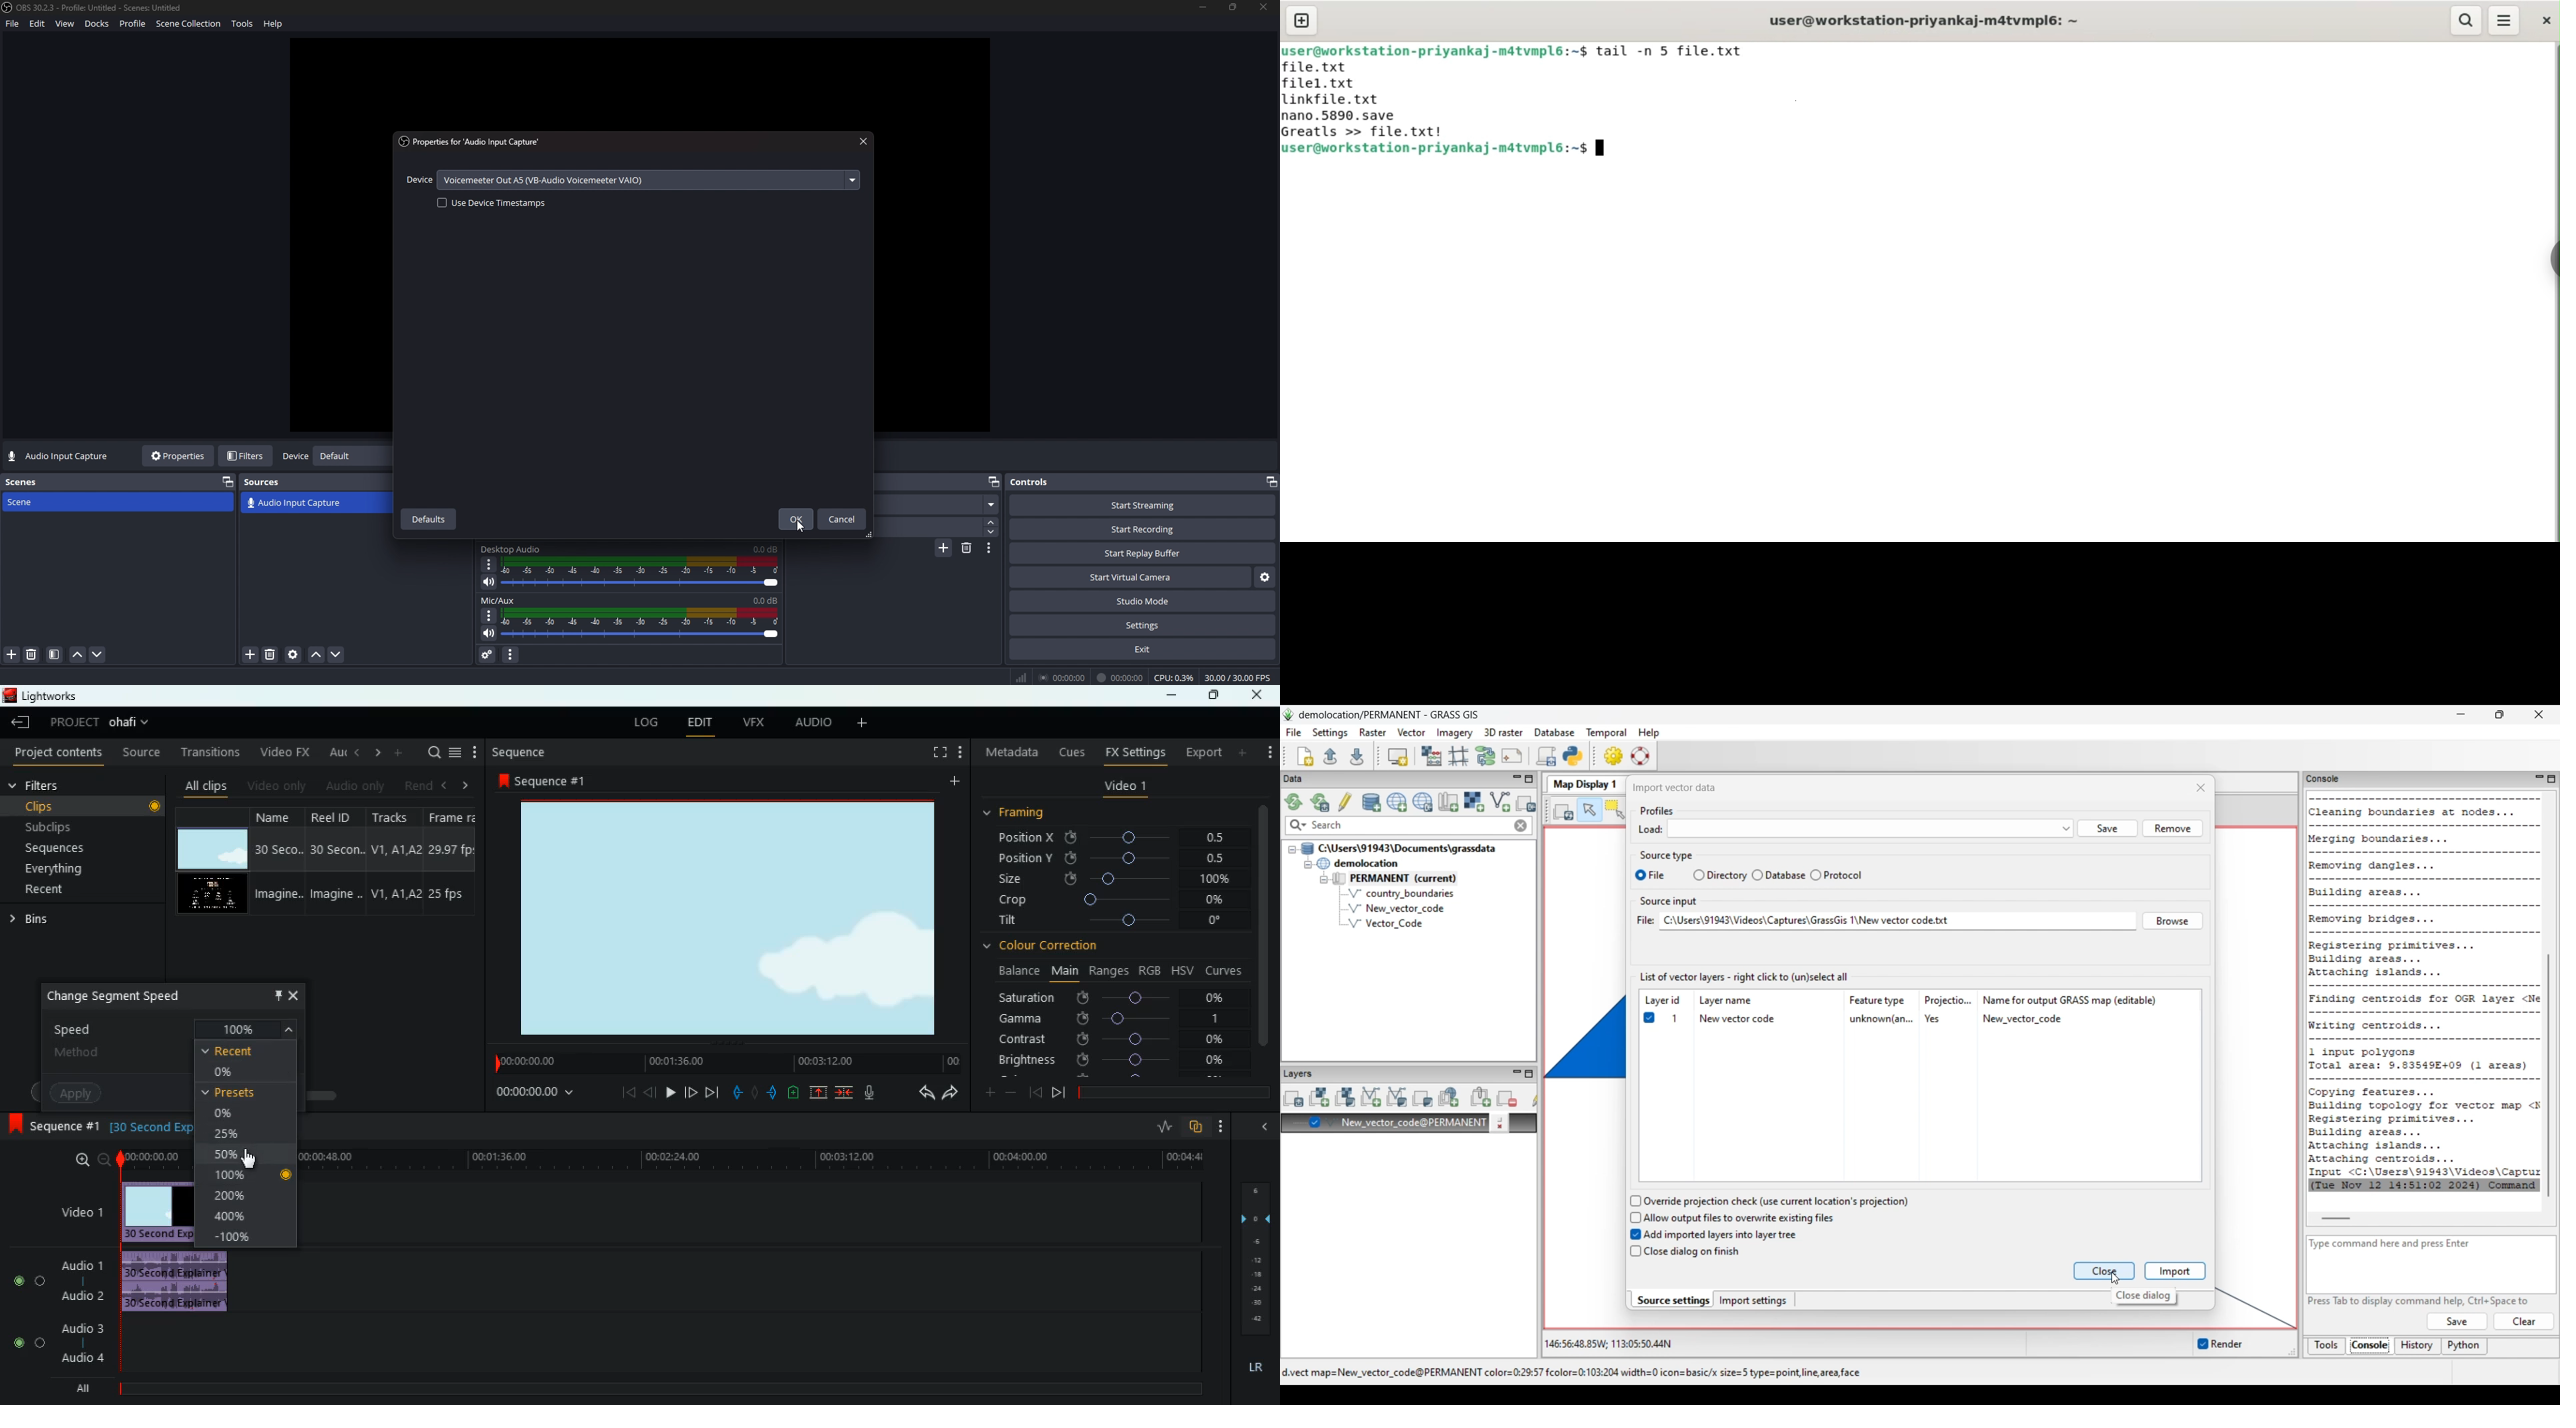 The width and height of the screenshot is (2576, 1428). I want to click on more, so click(475, 751).